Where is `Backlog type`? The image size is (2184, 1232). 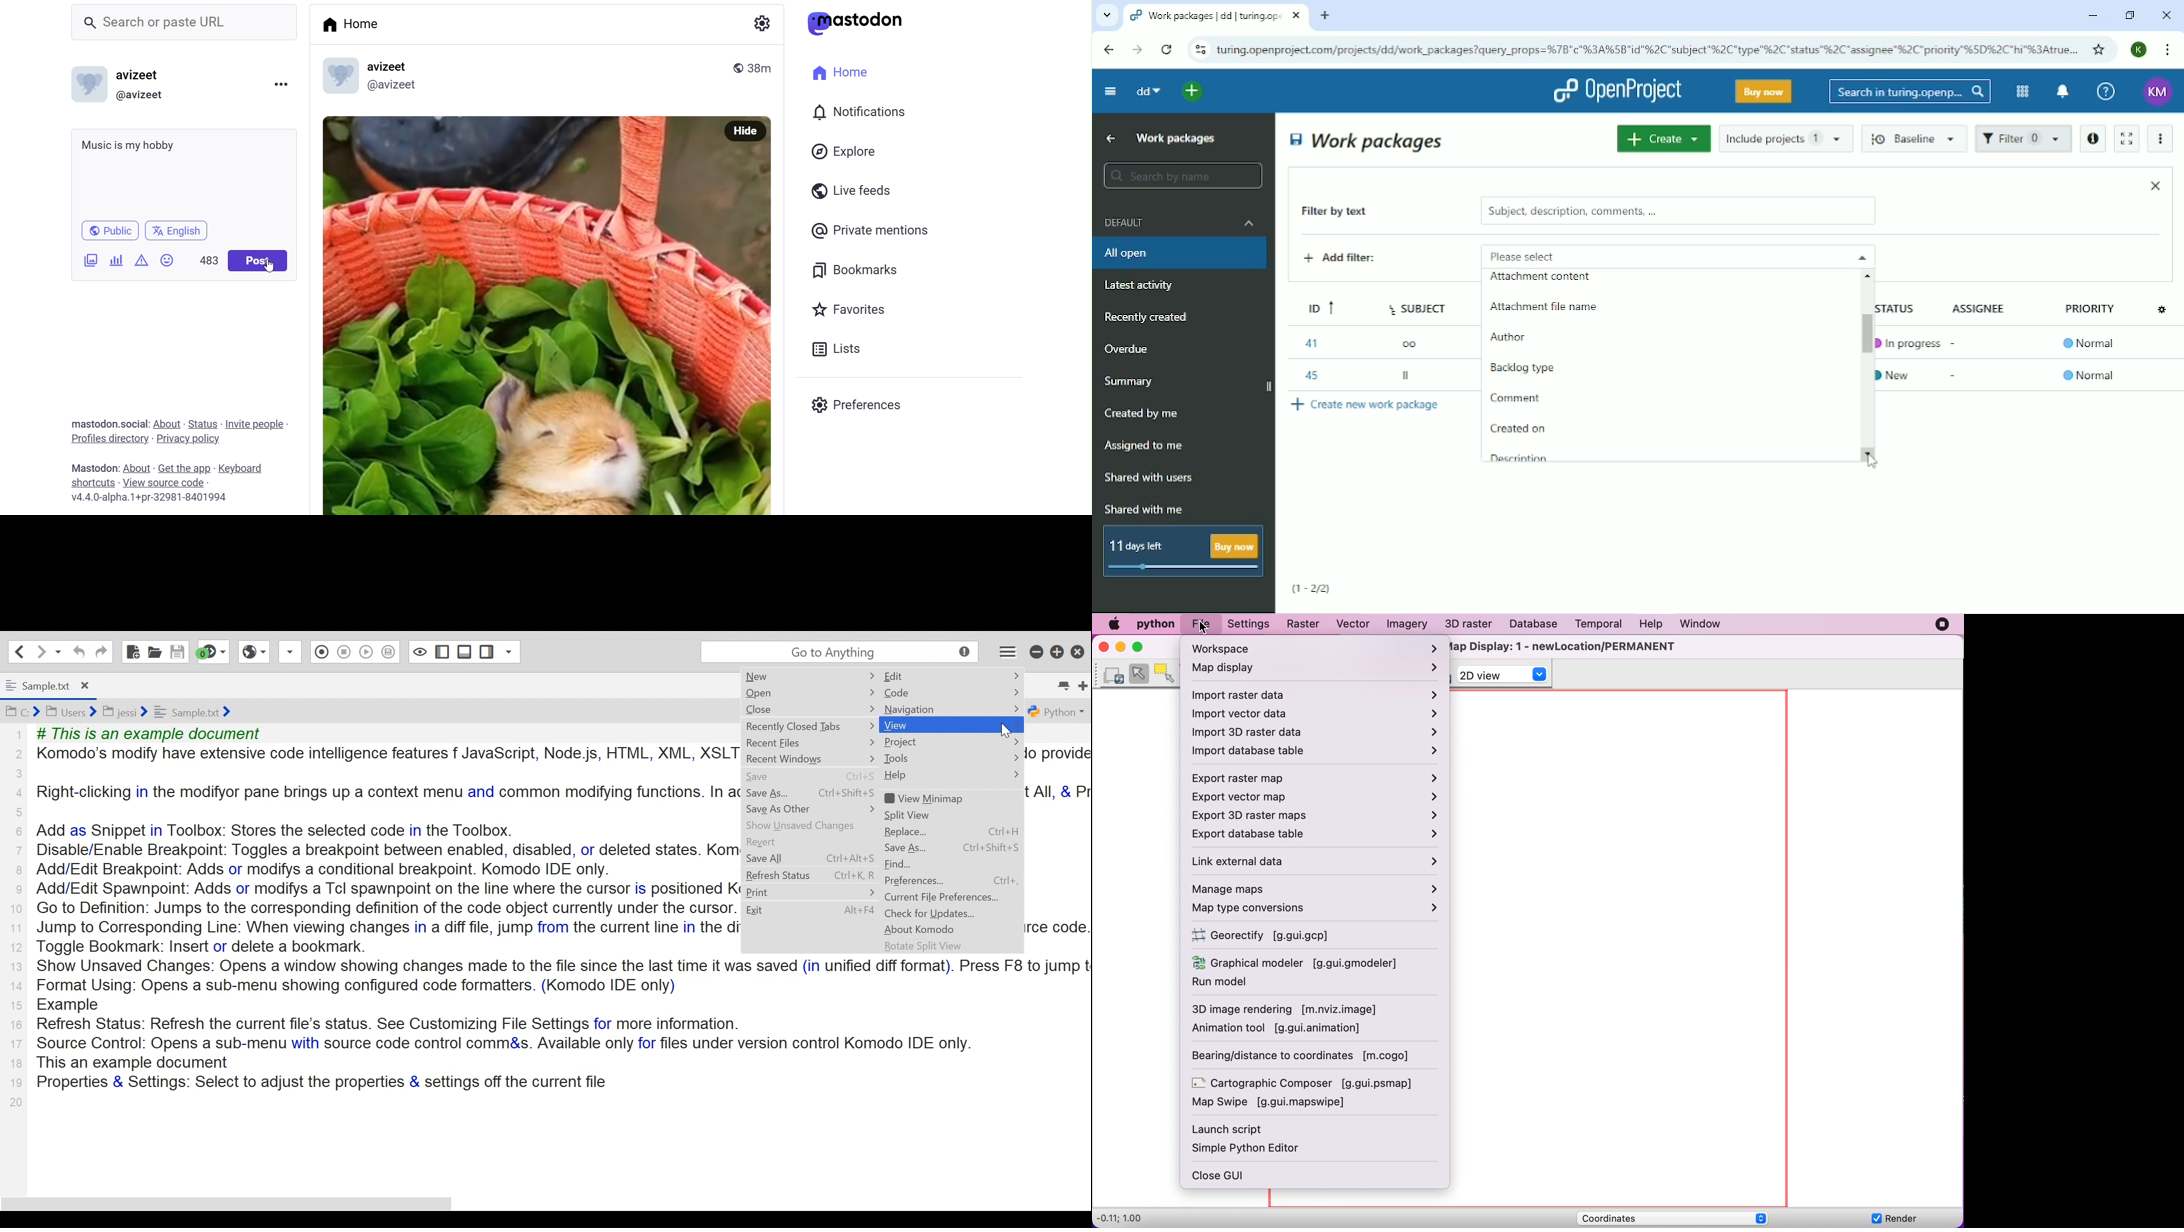 Backlog type is located at coordinates (1536, 371).